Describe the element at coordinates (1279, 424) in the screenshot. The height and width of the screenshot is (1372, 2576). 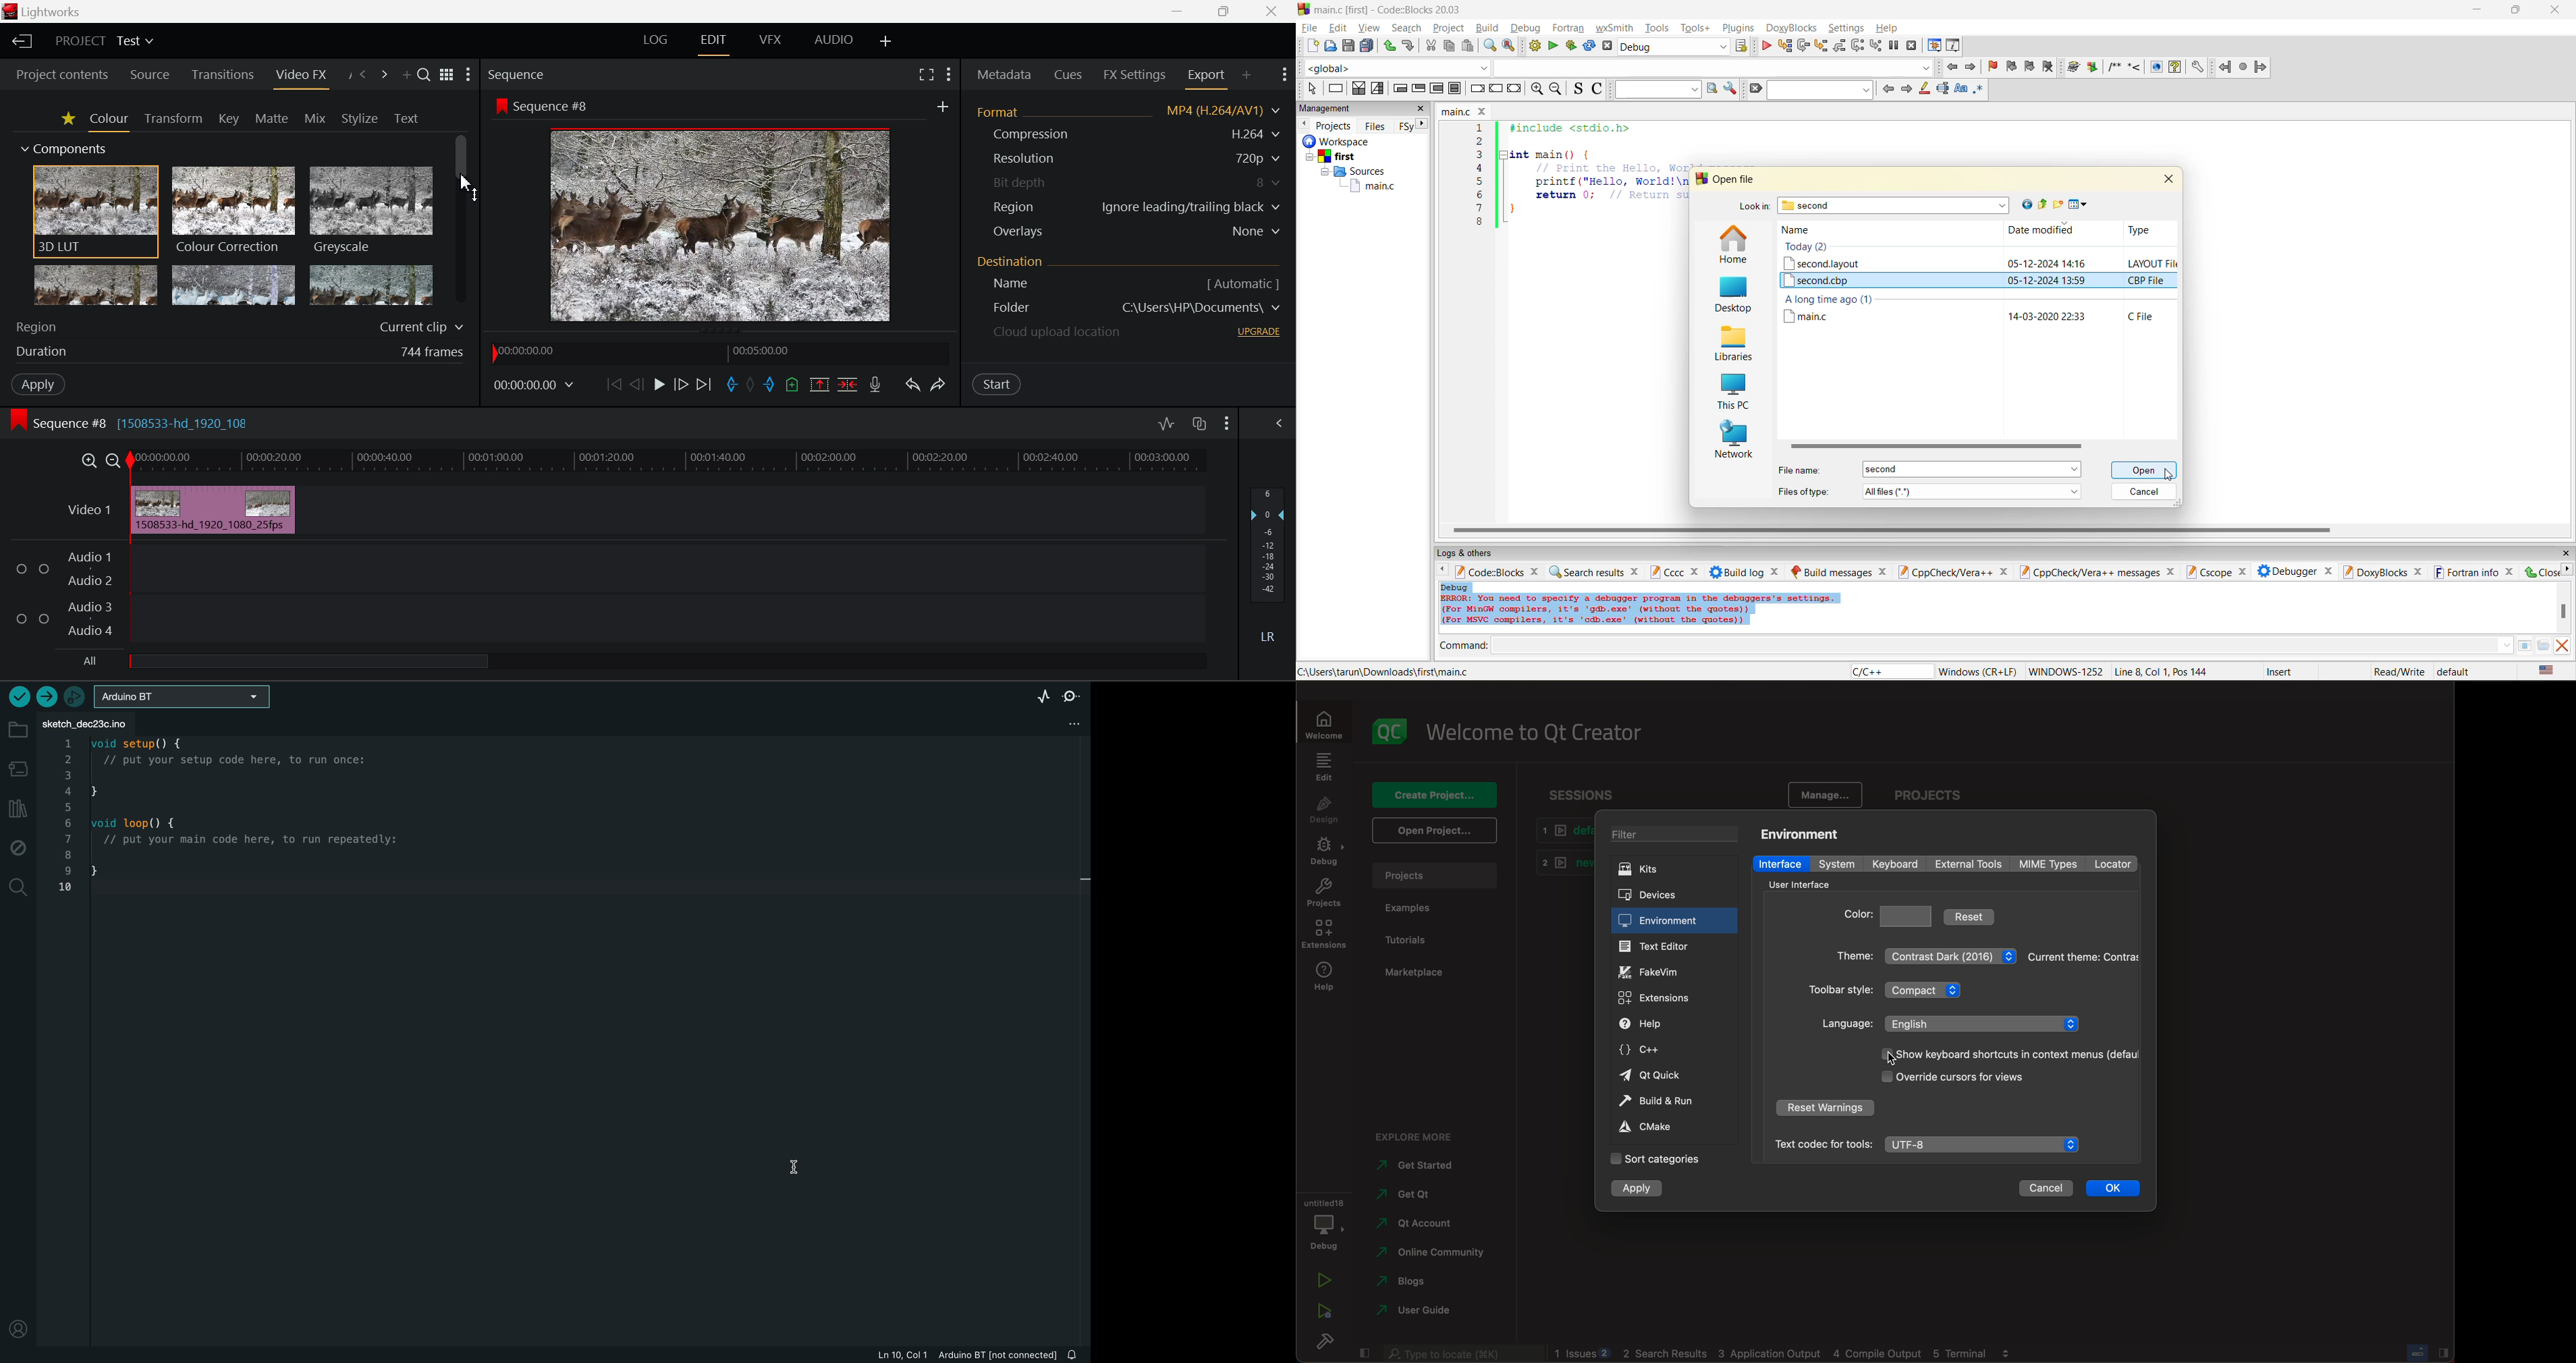
I see `Show Settings` at that location.